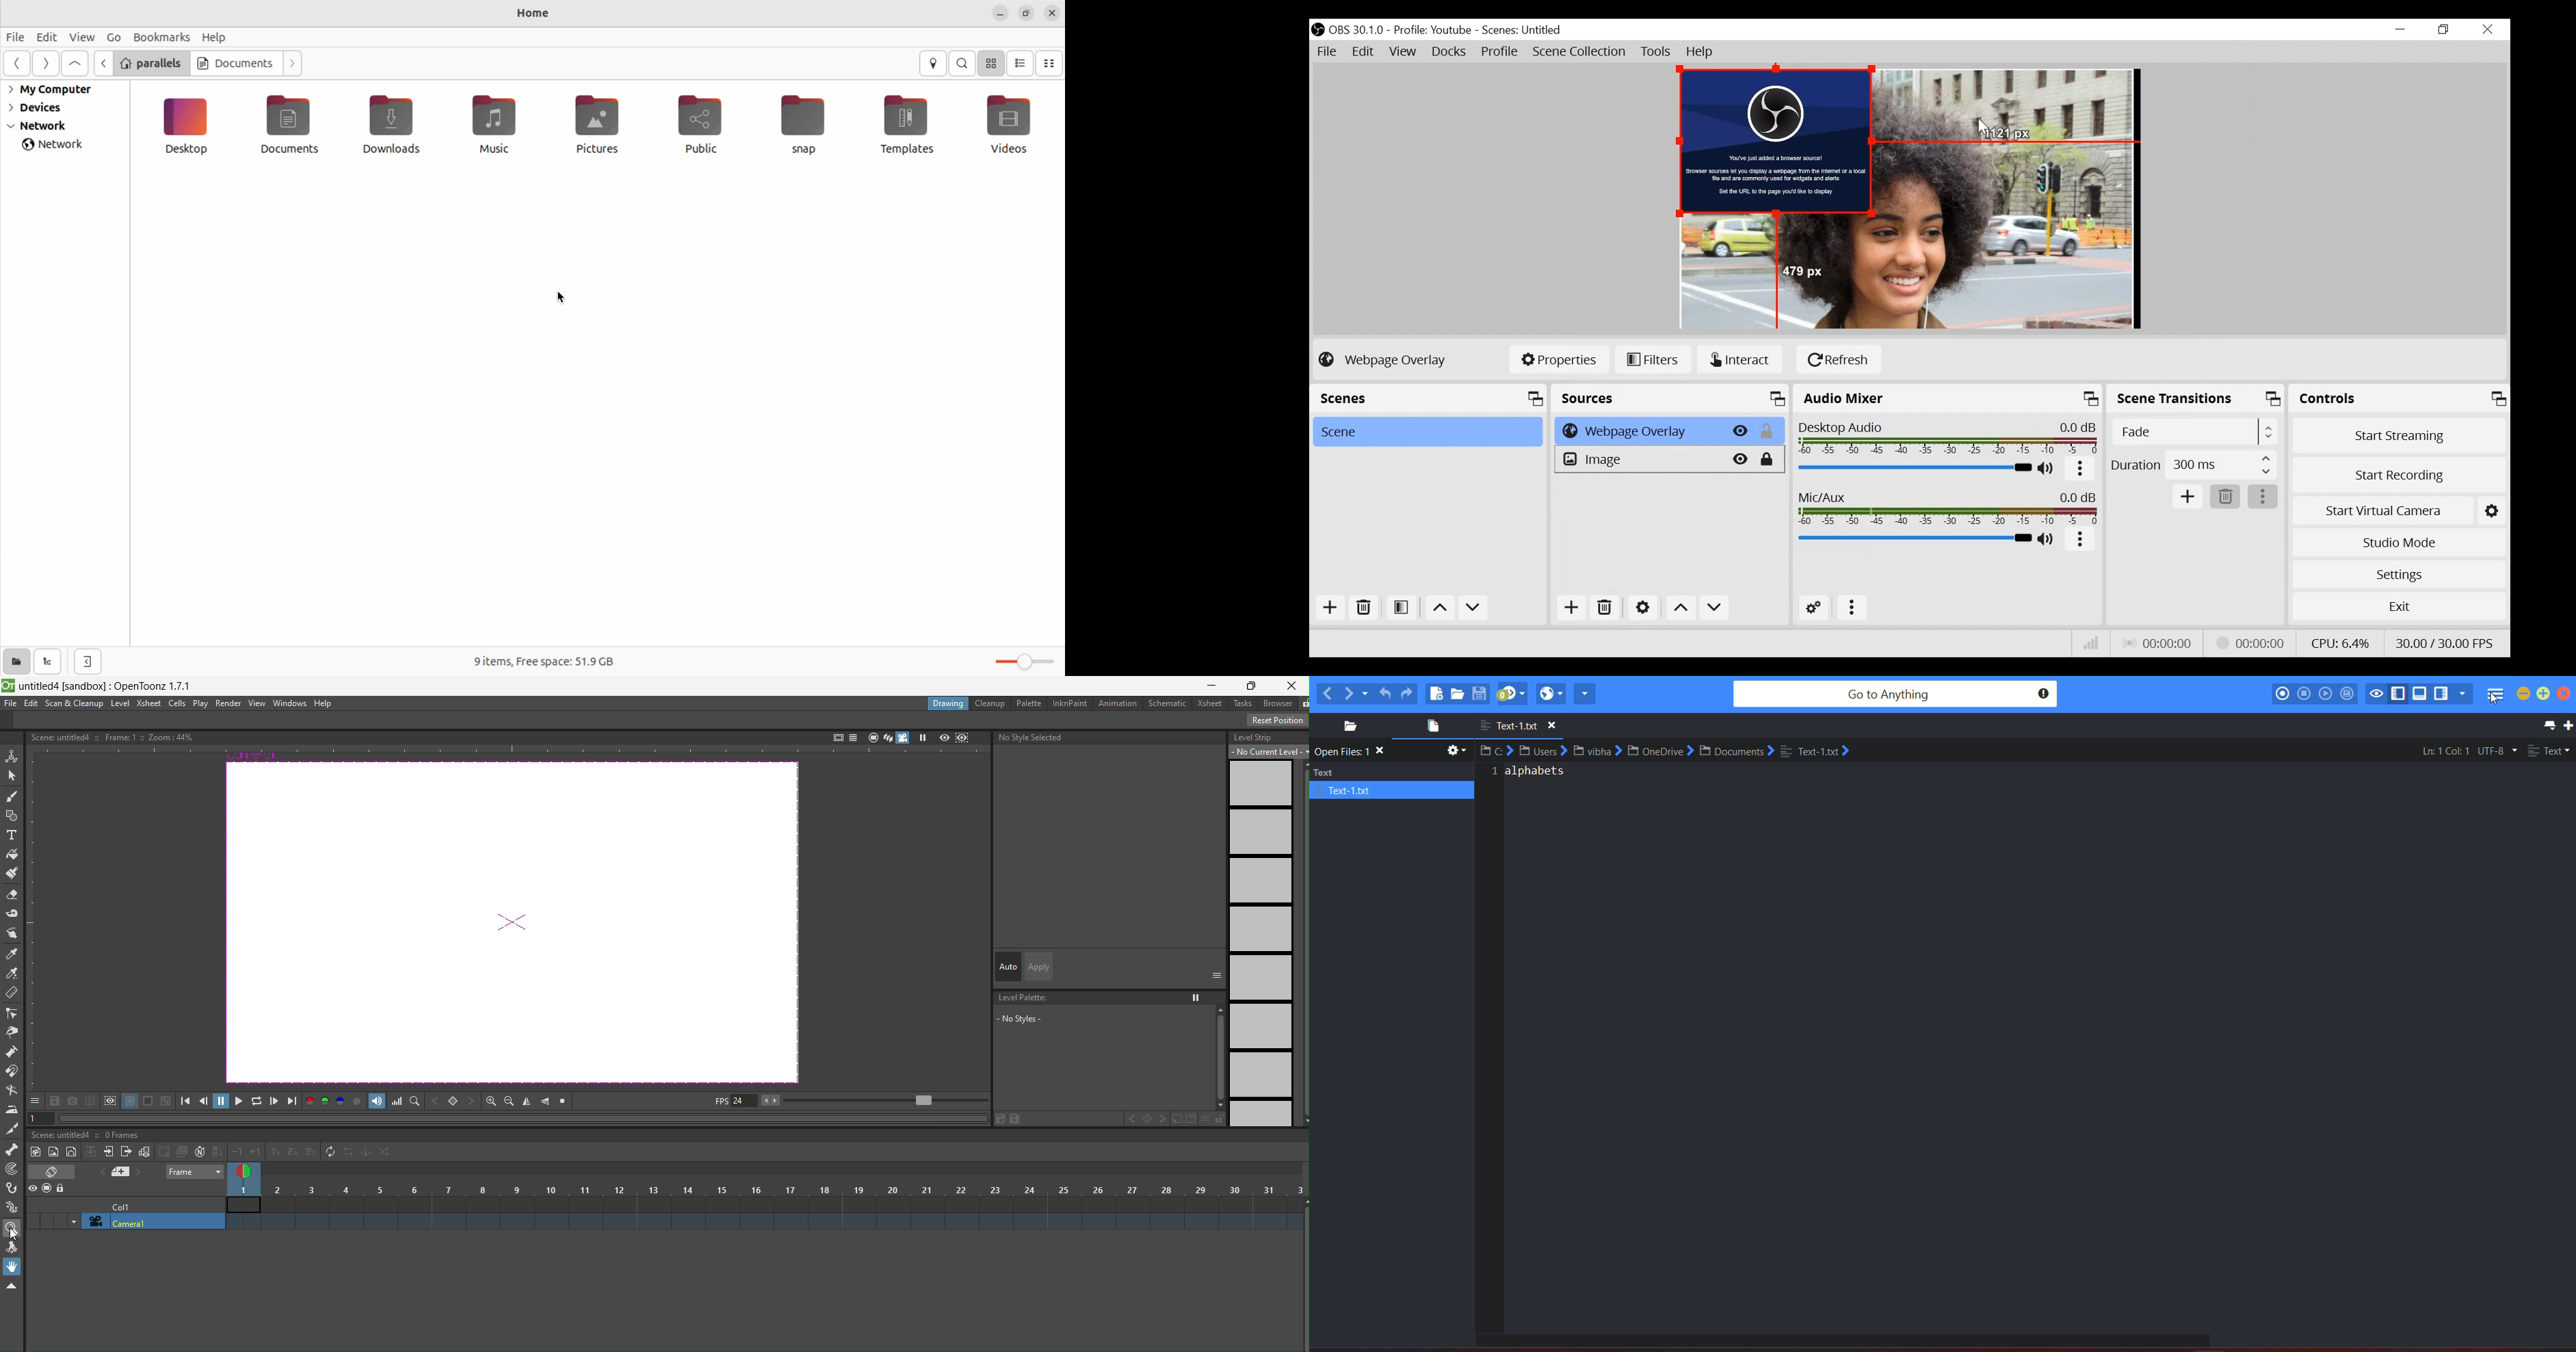 This screenshot has height=1372, width=2576. Describe the element at coordinates (1835, 359) in the screenshot. I see `Refresh` at that location.